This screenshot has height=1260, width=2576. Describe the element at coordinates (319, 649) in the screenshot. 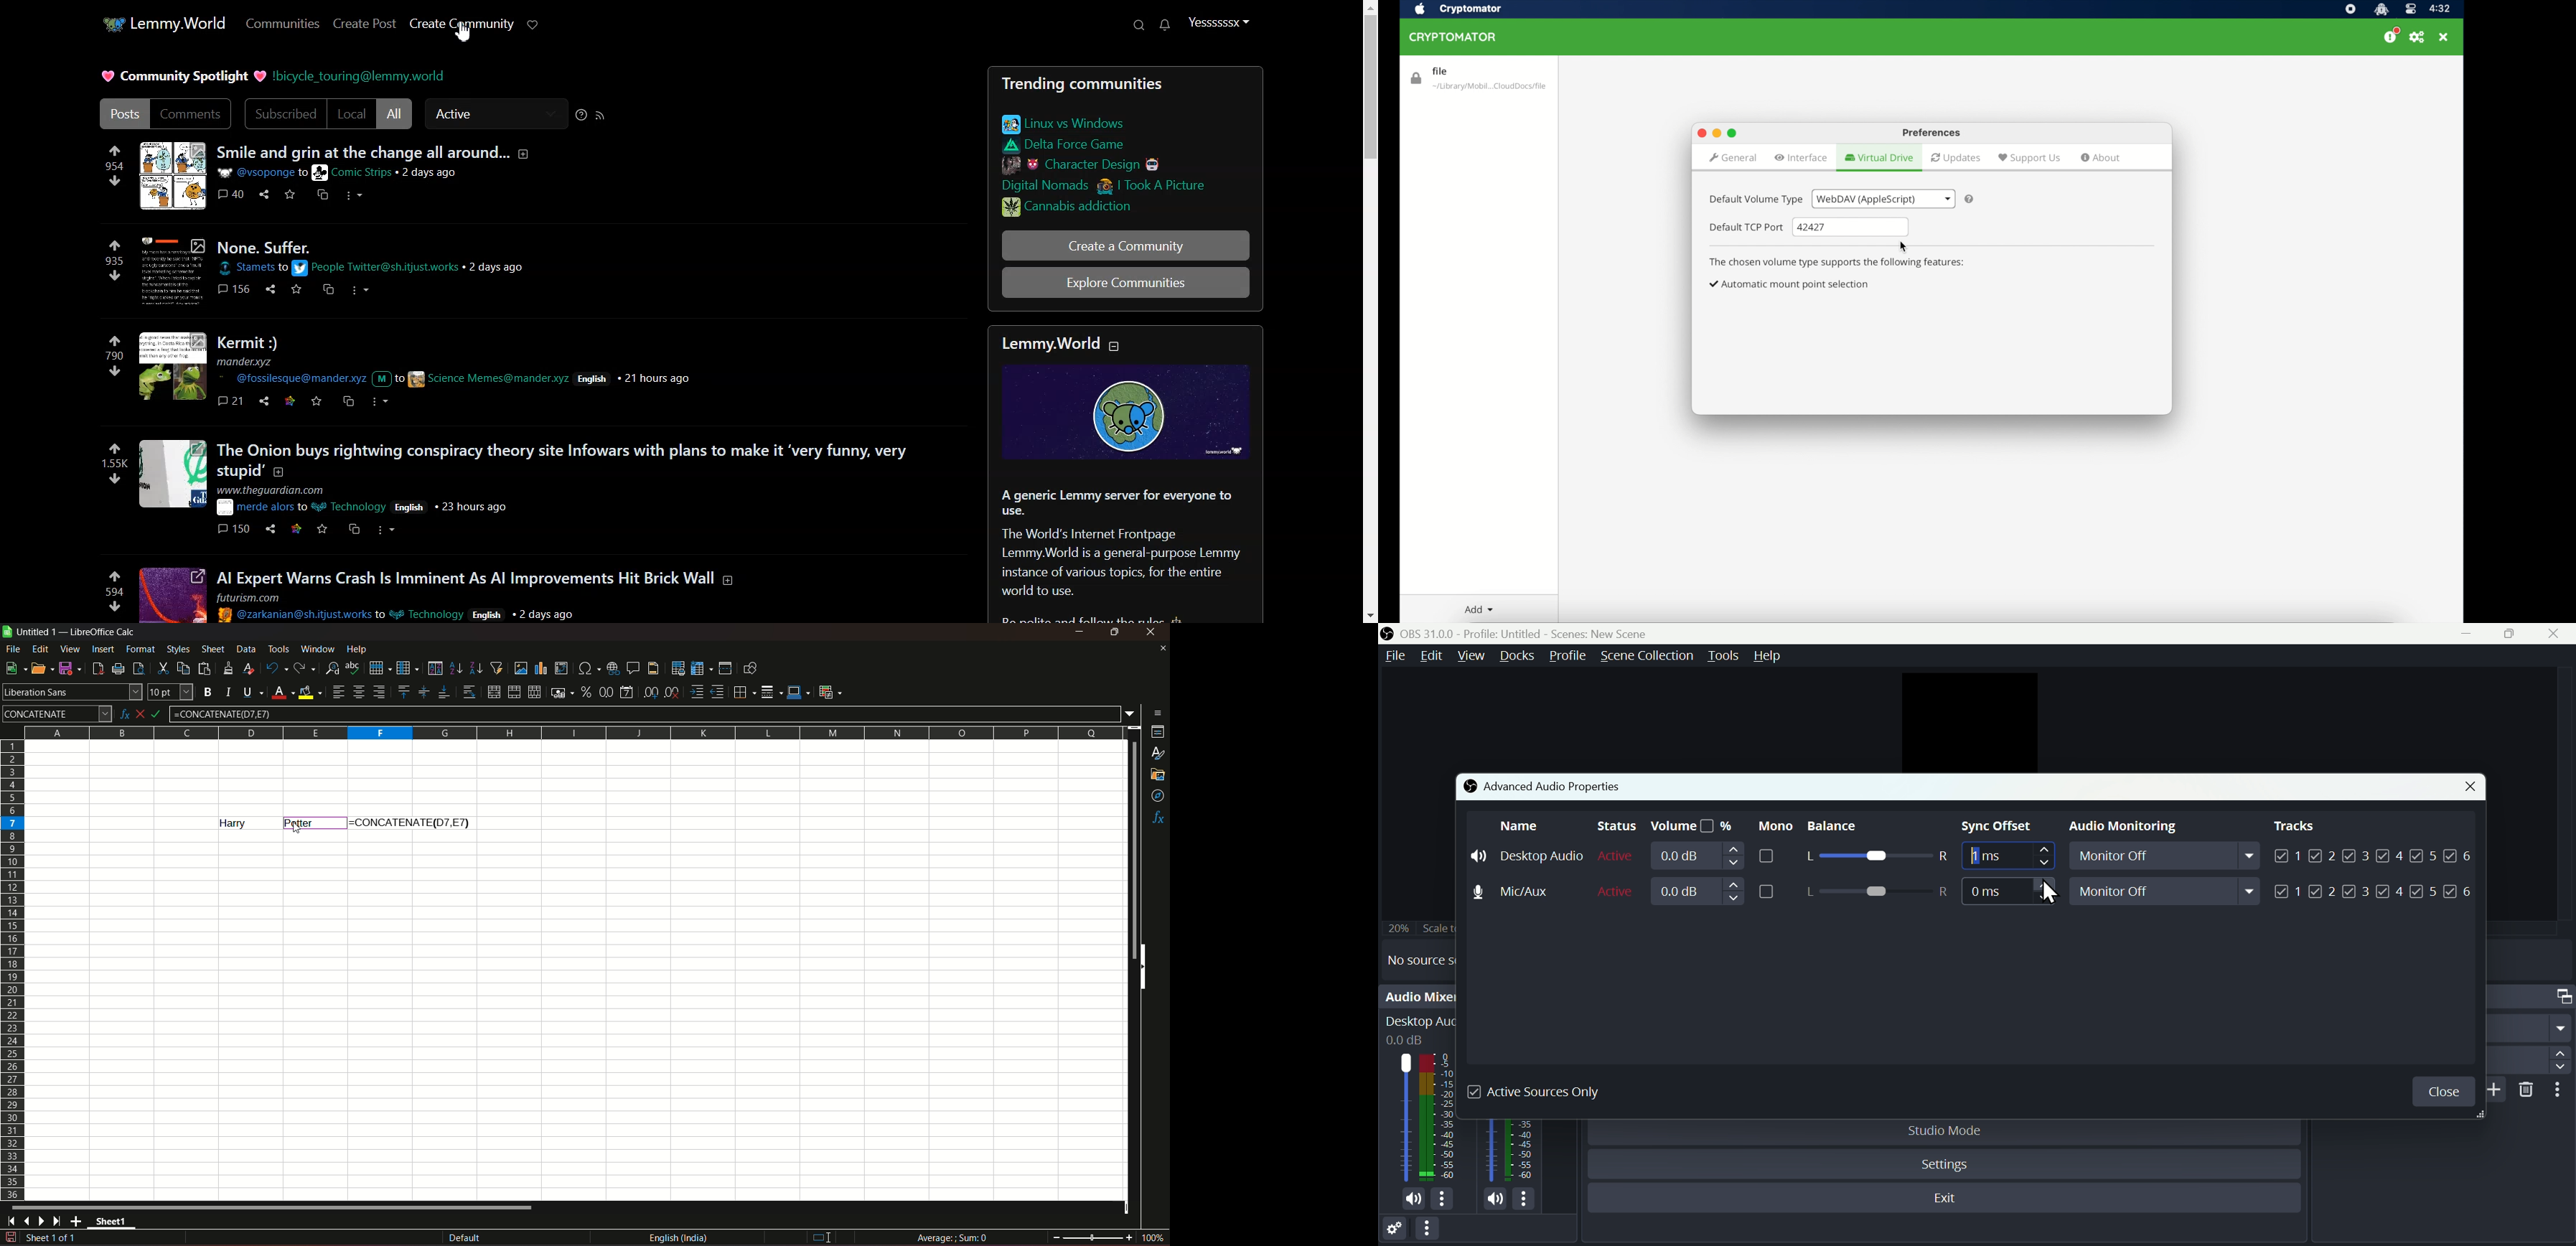

I see `window` at that location.